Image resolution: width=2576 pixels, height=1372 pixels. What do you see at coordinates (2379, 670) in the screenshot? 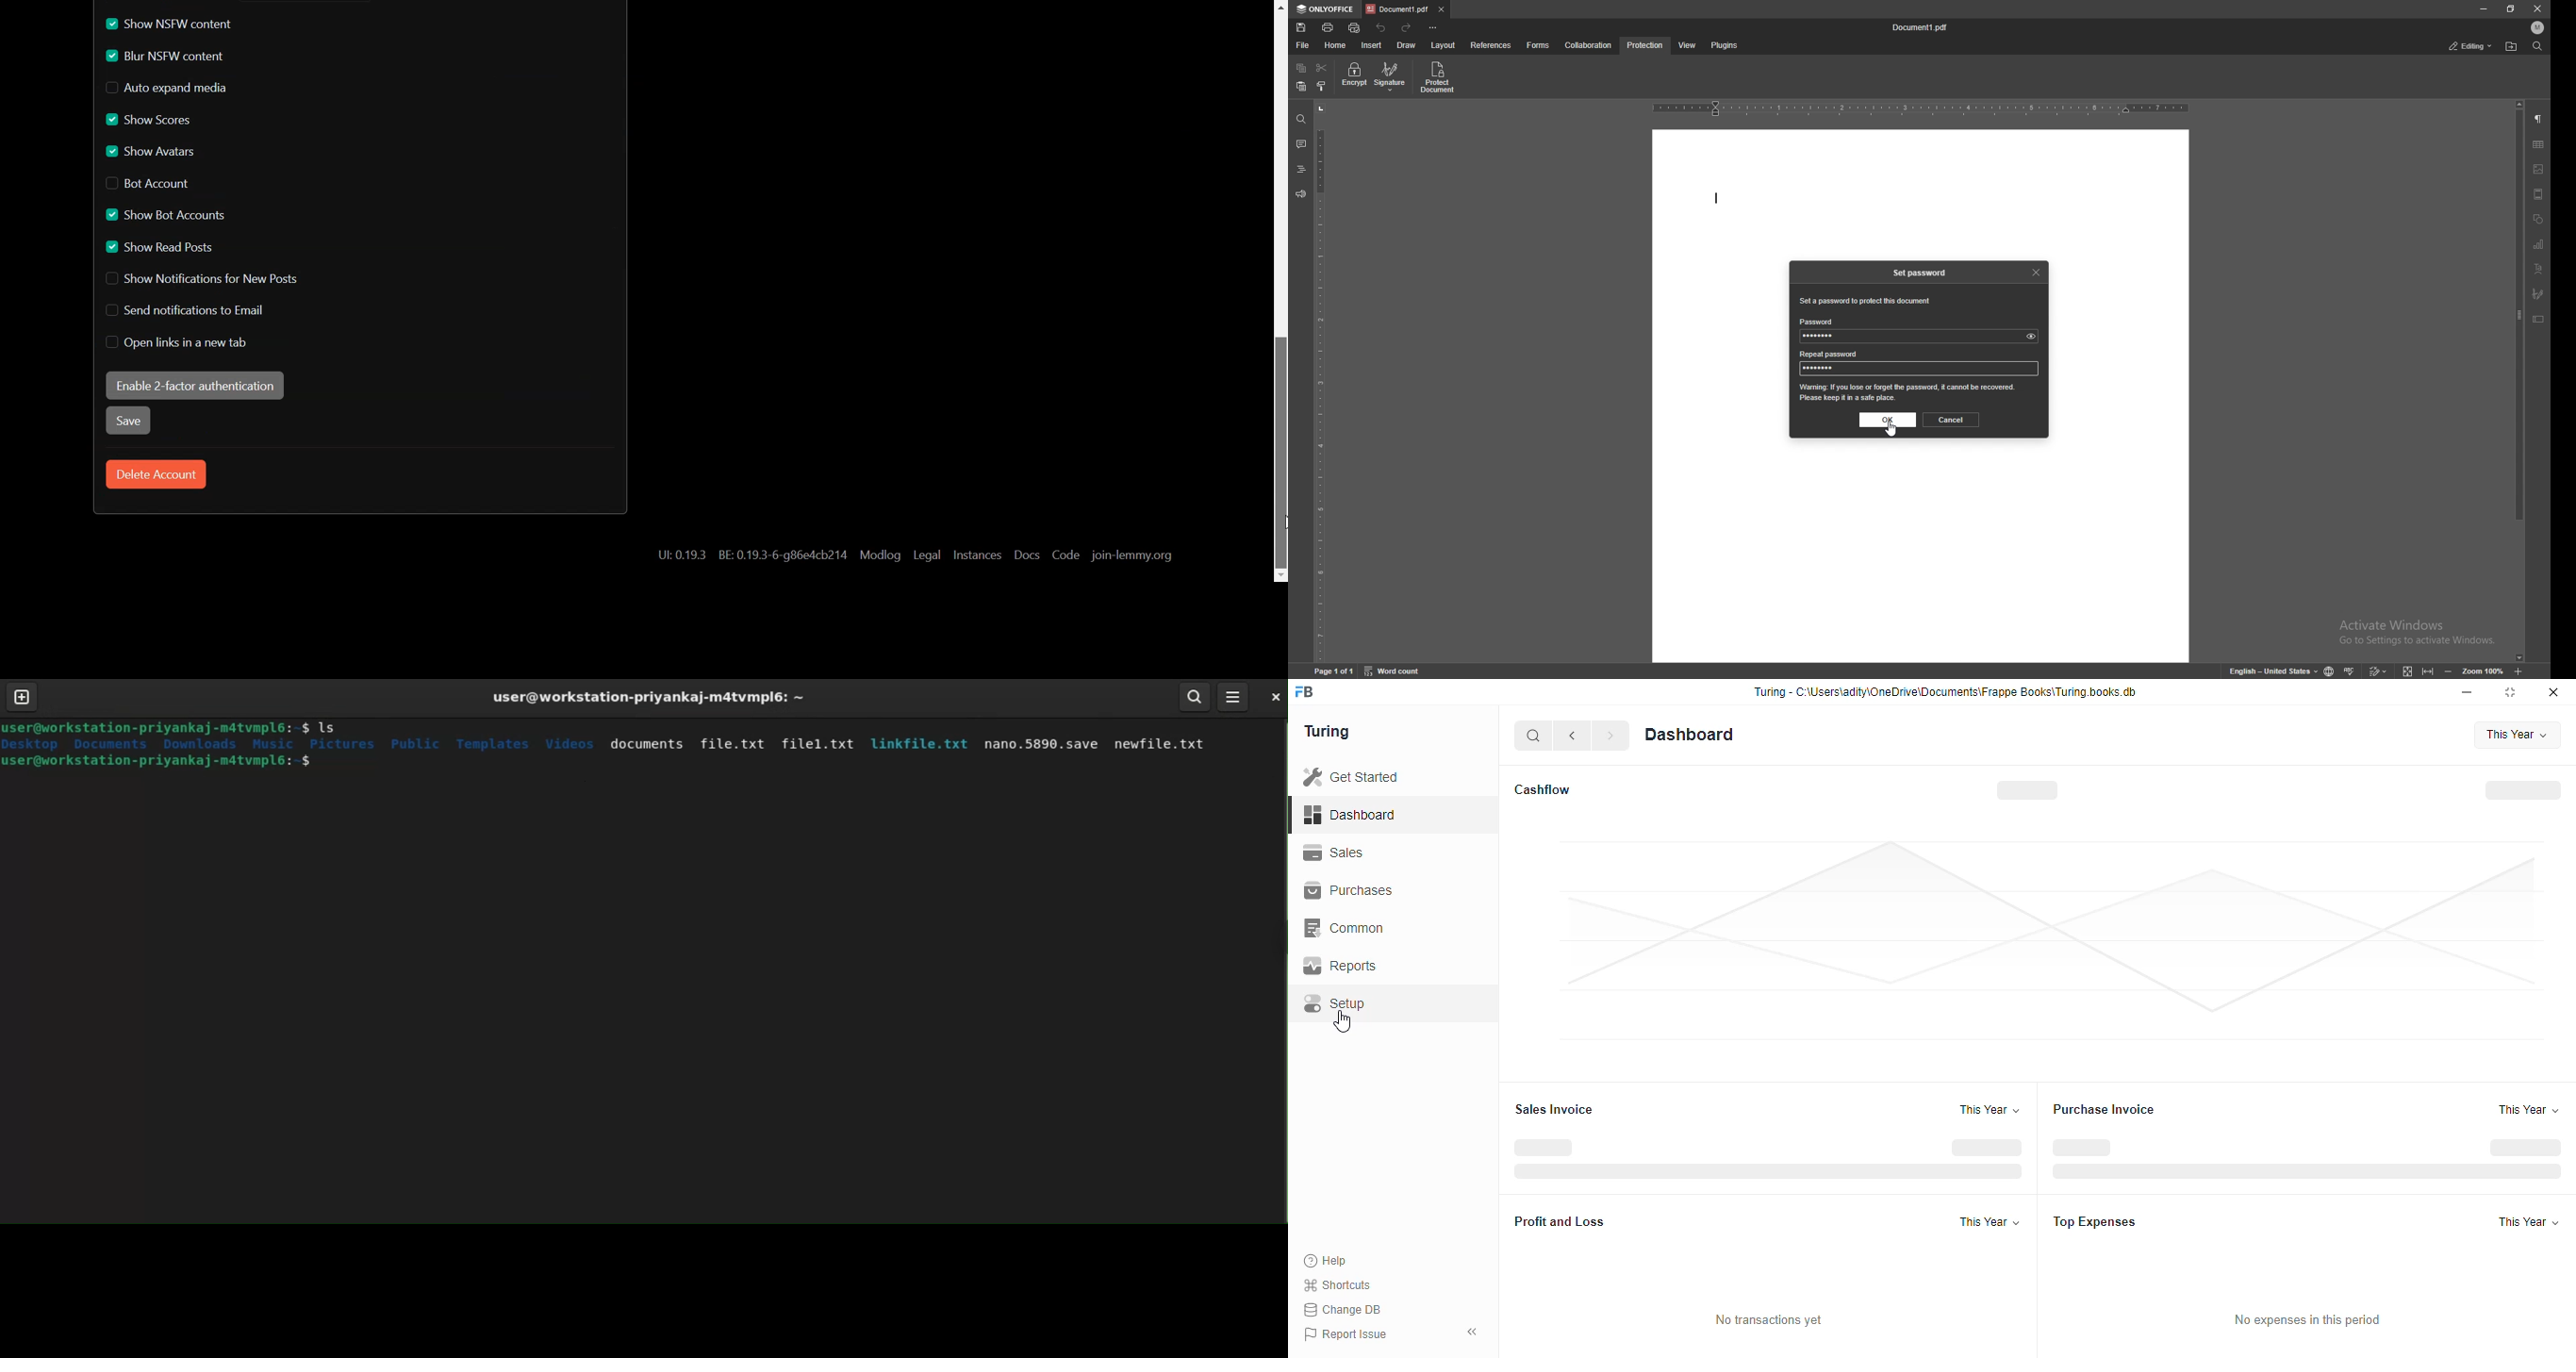
I see `track change` at bounding box center [2379, 670].